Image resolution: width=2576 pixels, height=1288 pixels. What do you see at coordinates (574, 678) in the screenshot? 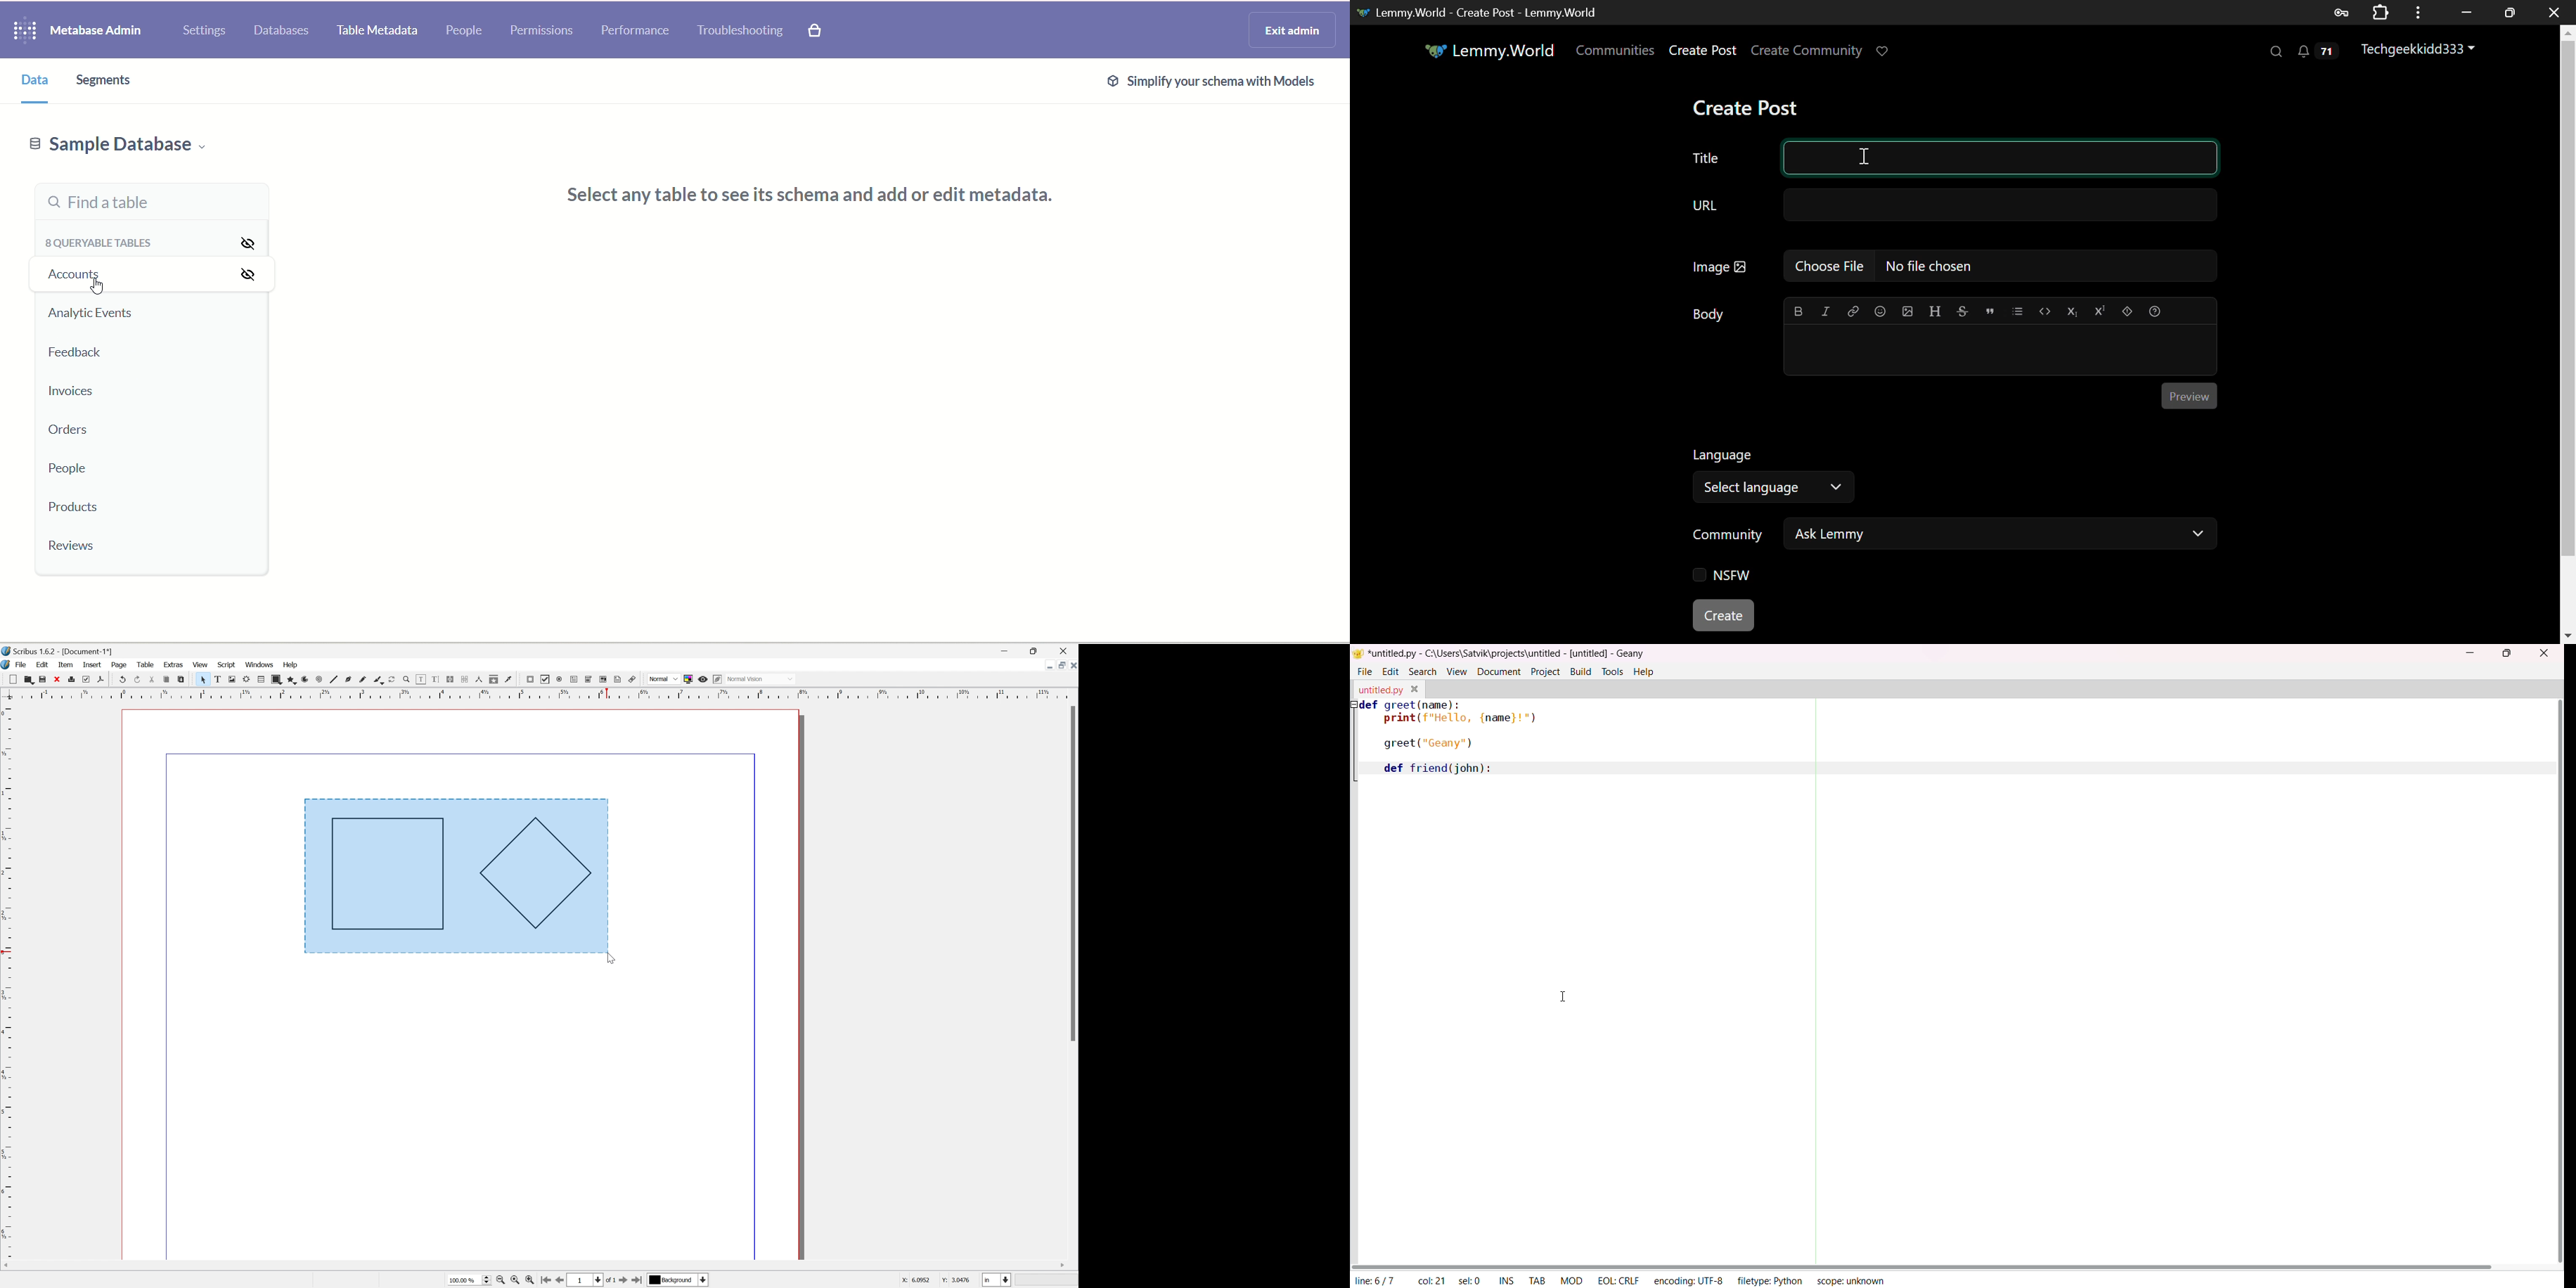
I see `pdf text field` at bounding box center [574, 678].